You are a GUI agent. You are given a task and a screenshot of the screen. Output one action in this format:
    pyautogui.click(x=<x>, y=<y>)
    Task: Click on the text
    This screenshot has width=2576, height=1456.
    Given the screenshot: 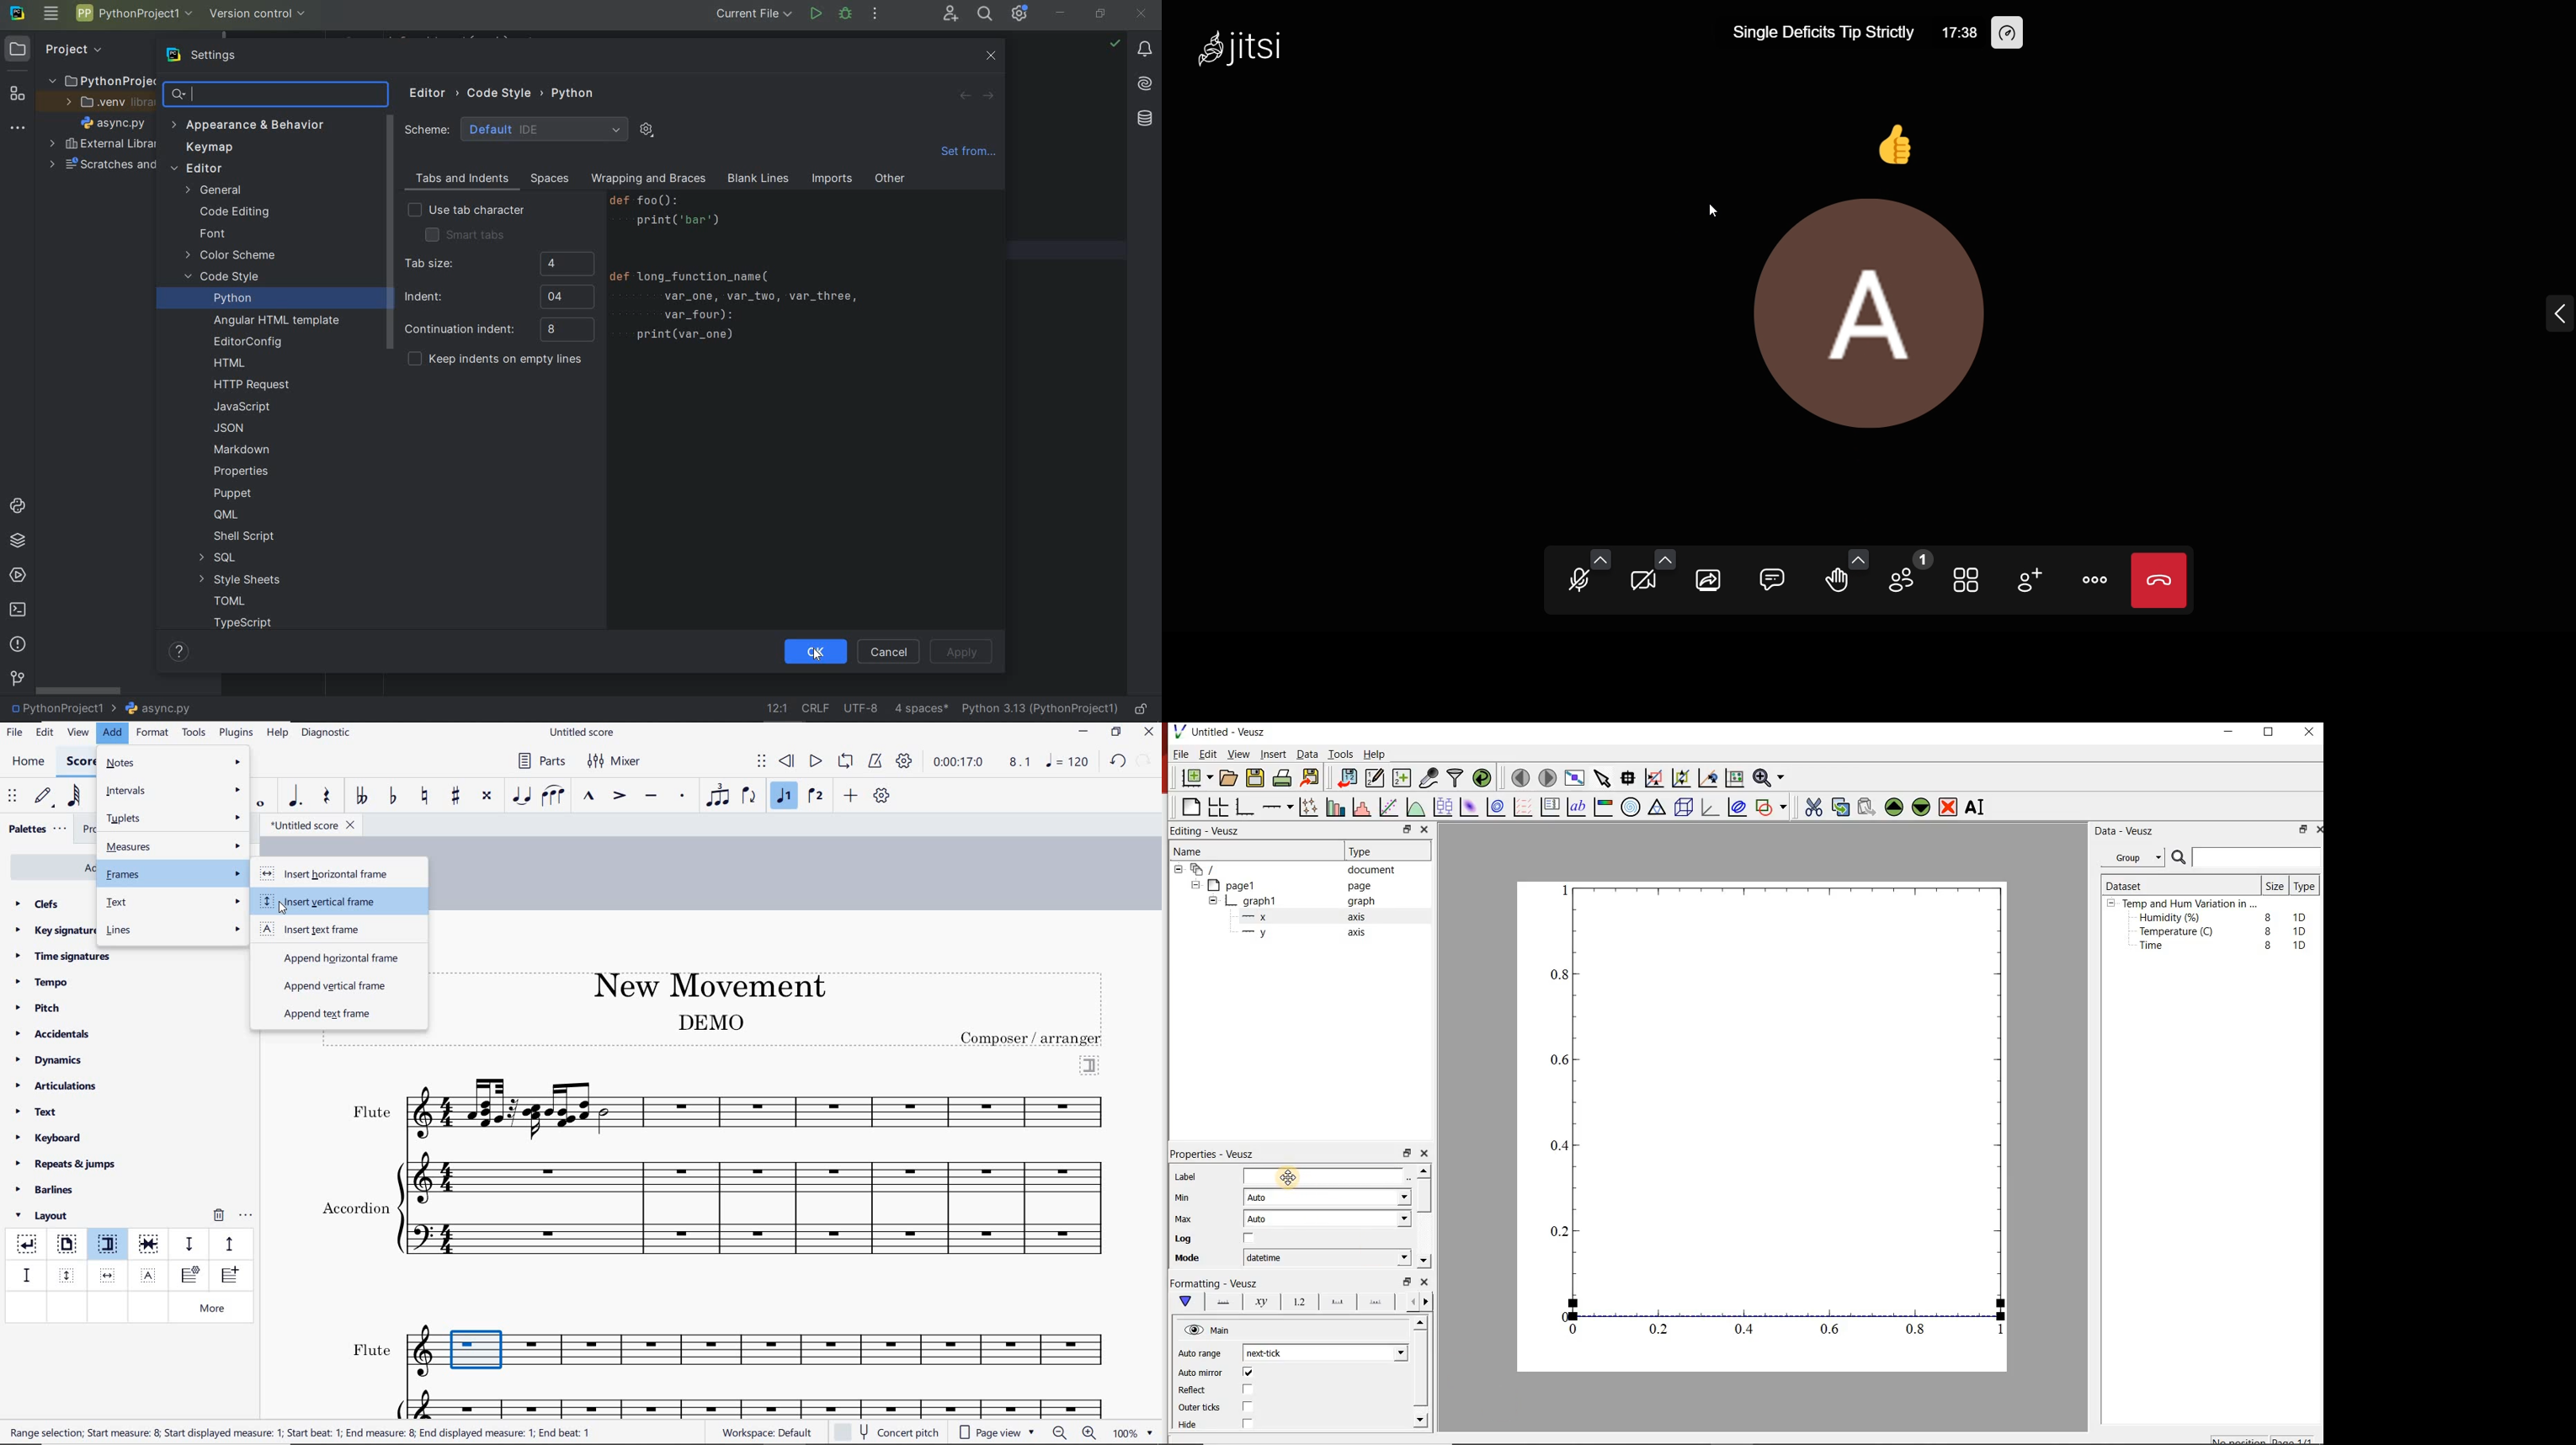 What is the action you would take?
    pyautogui.click(x=371, y=1112)
    